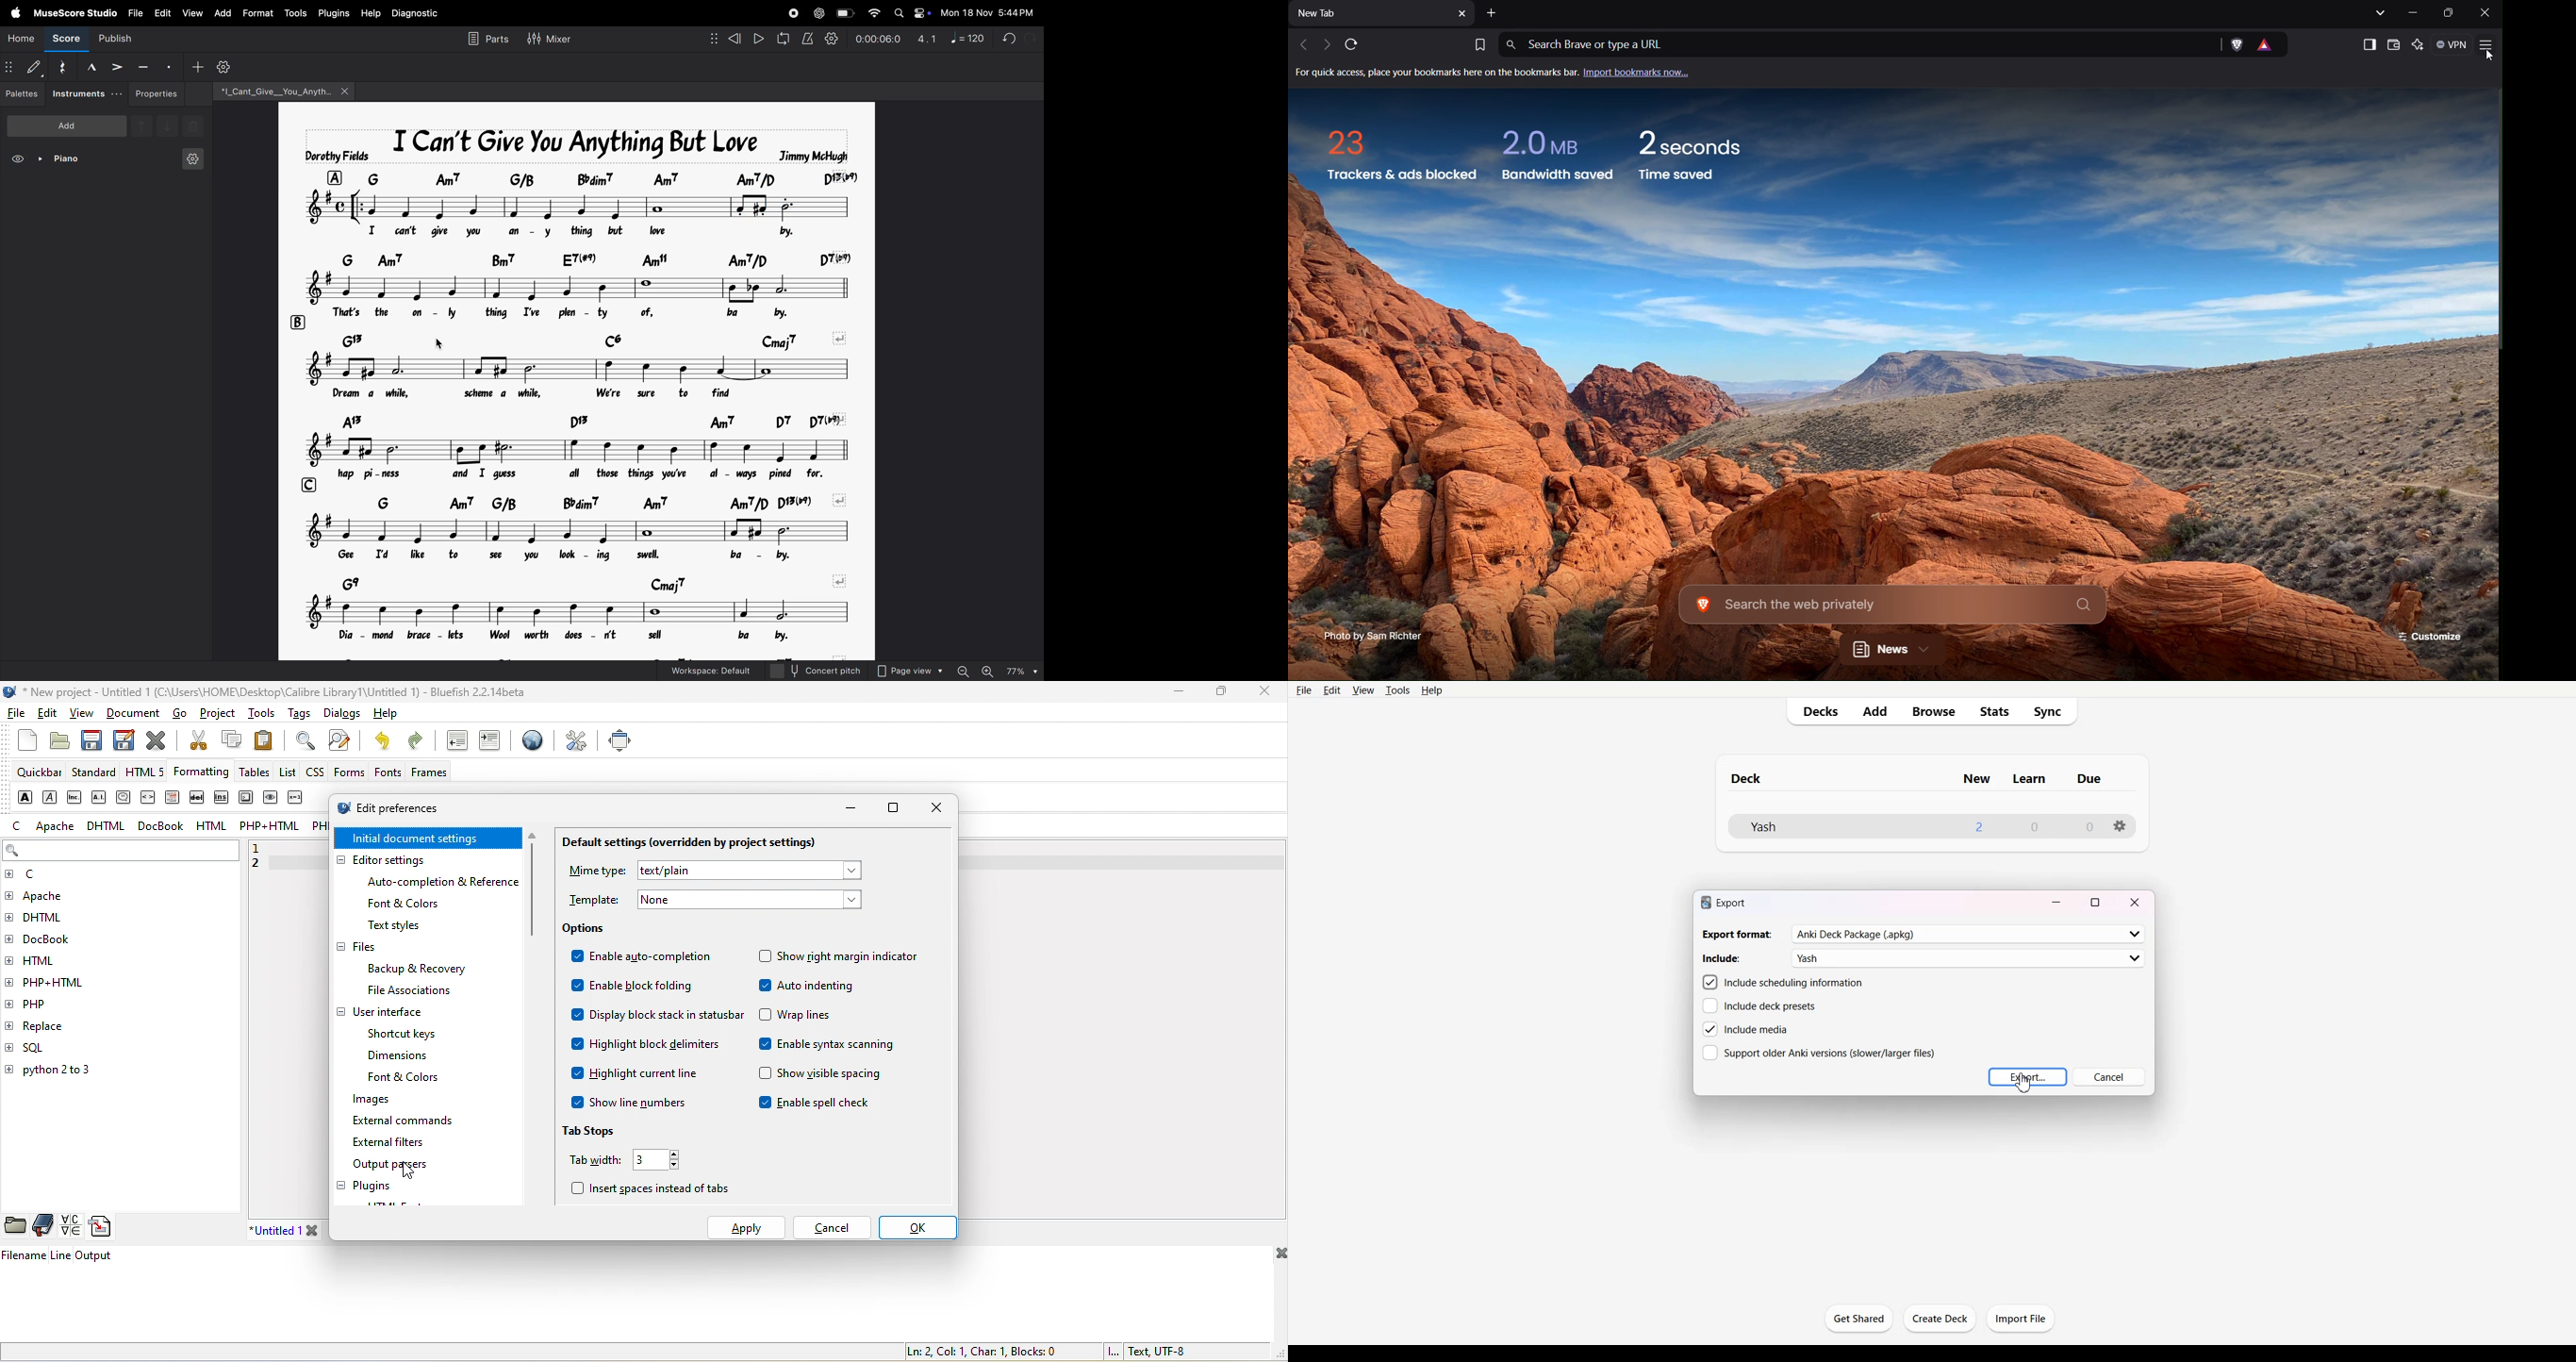 Image resolution: width=2576 pixels, height=1372 pixels. I want to click on view, so click(85, 713).